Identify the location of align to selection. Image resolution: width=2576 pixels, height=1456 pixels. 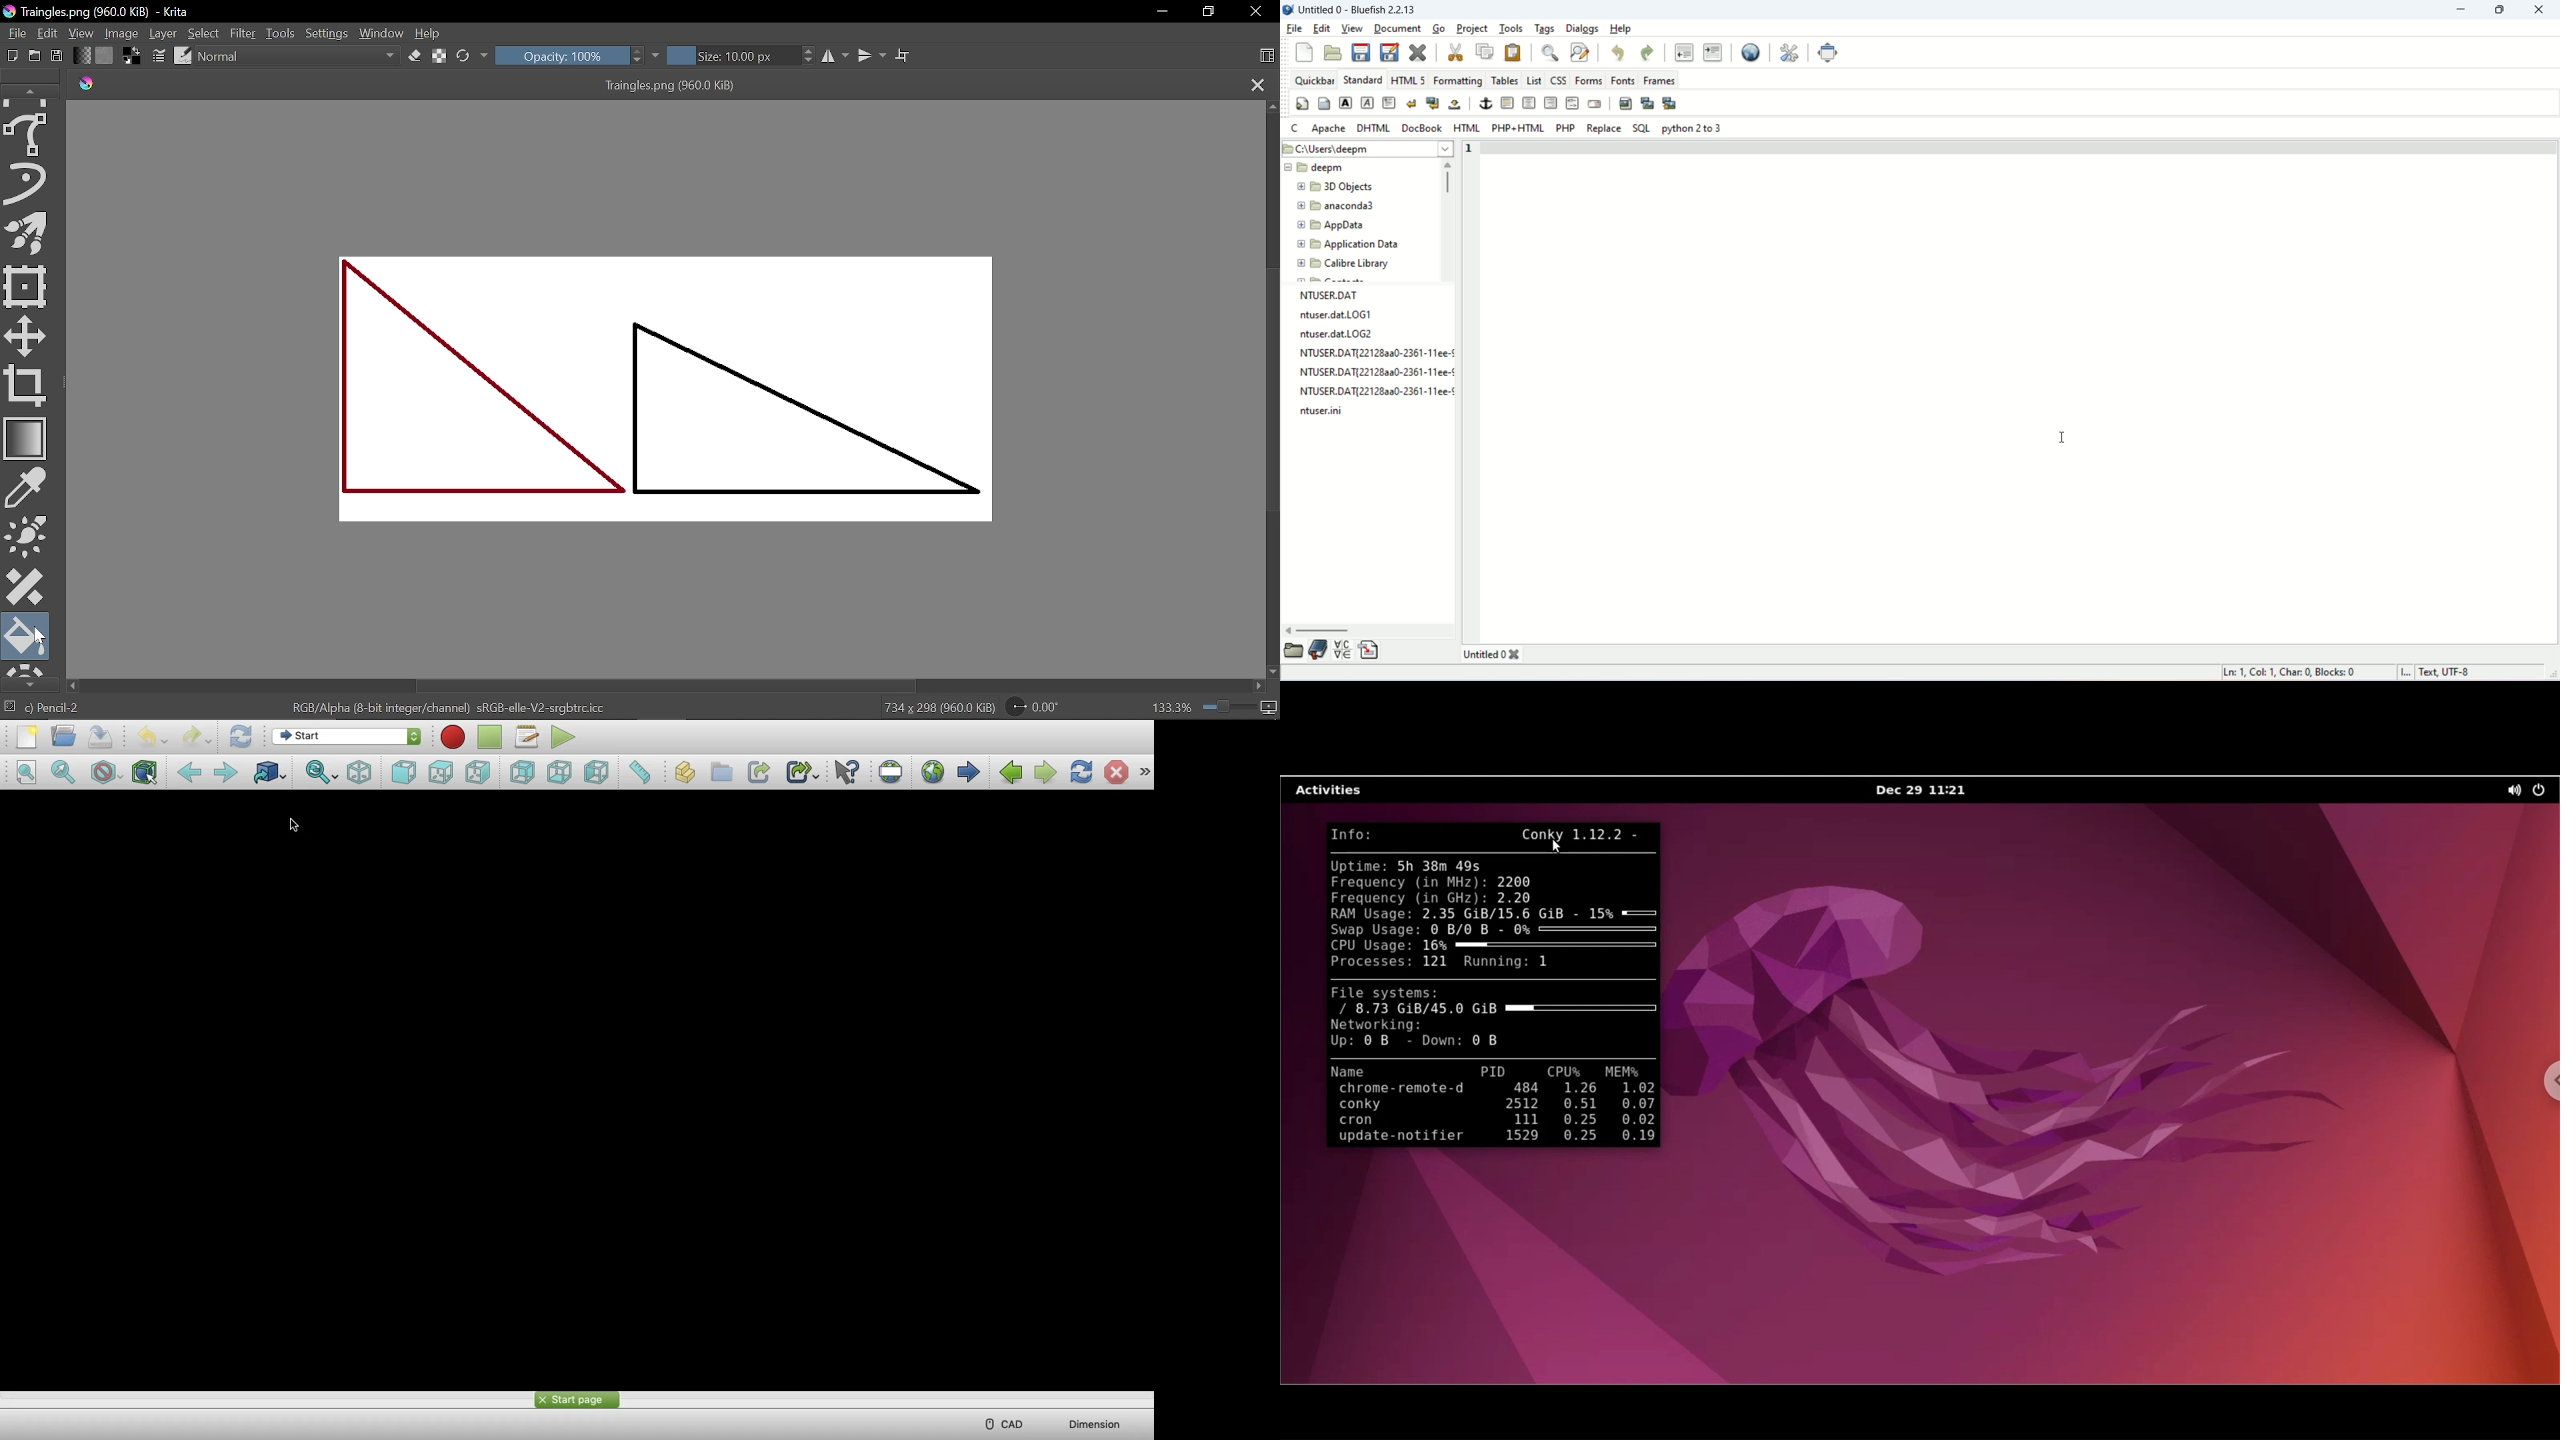
(26, 772).